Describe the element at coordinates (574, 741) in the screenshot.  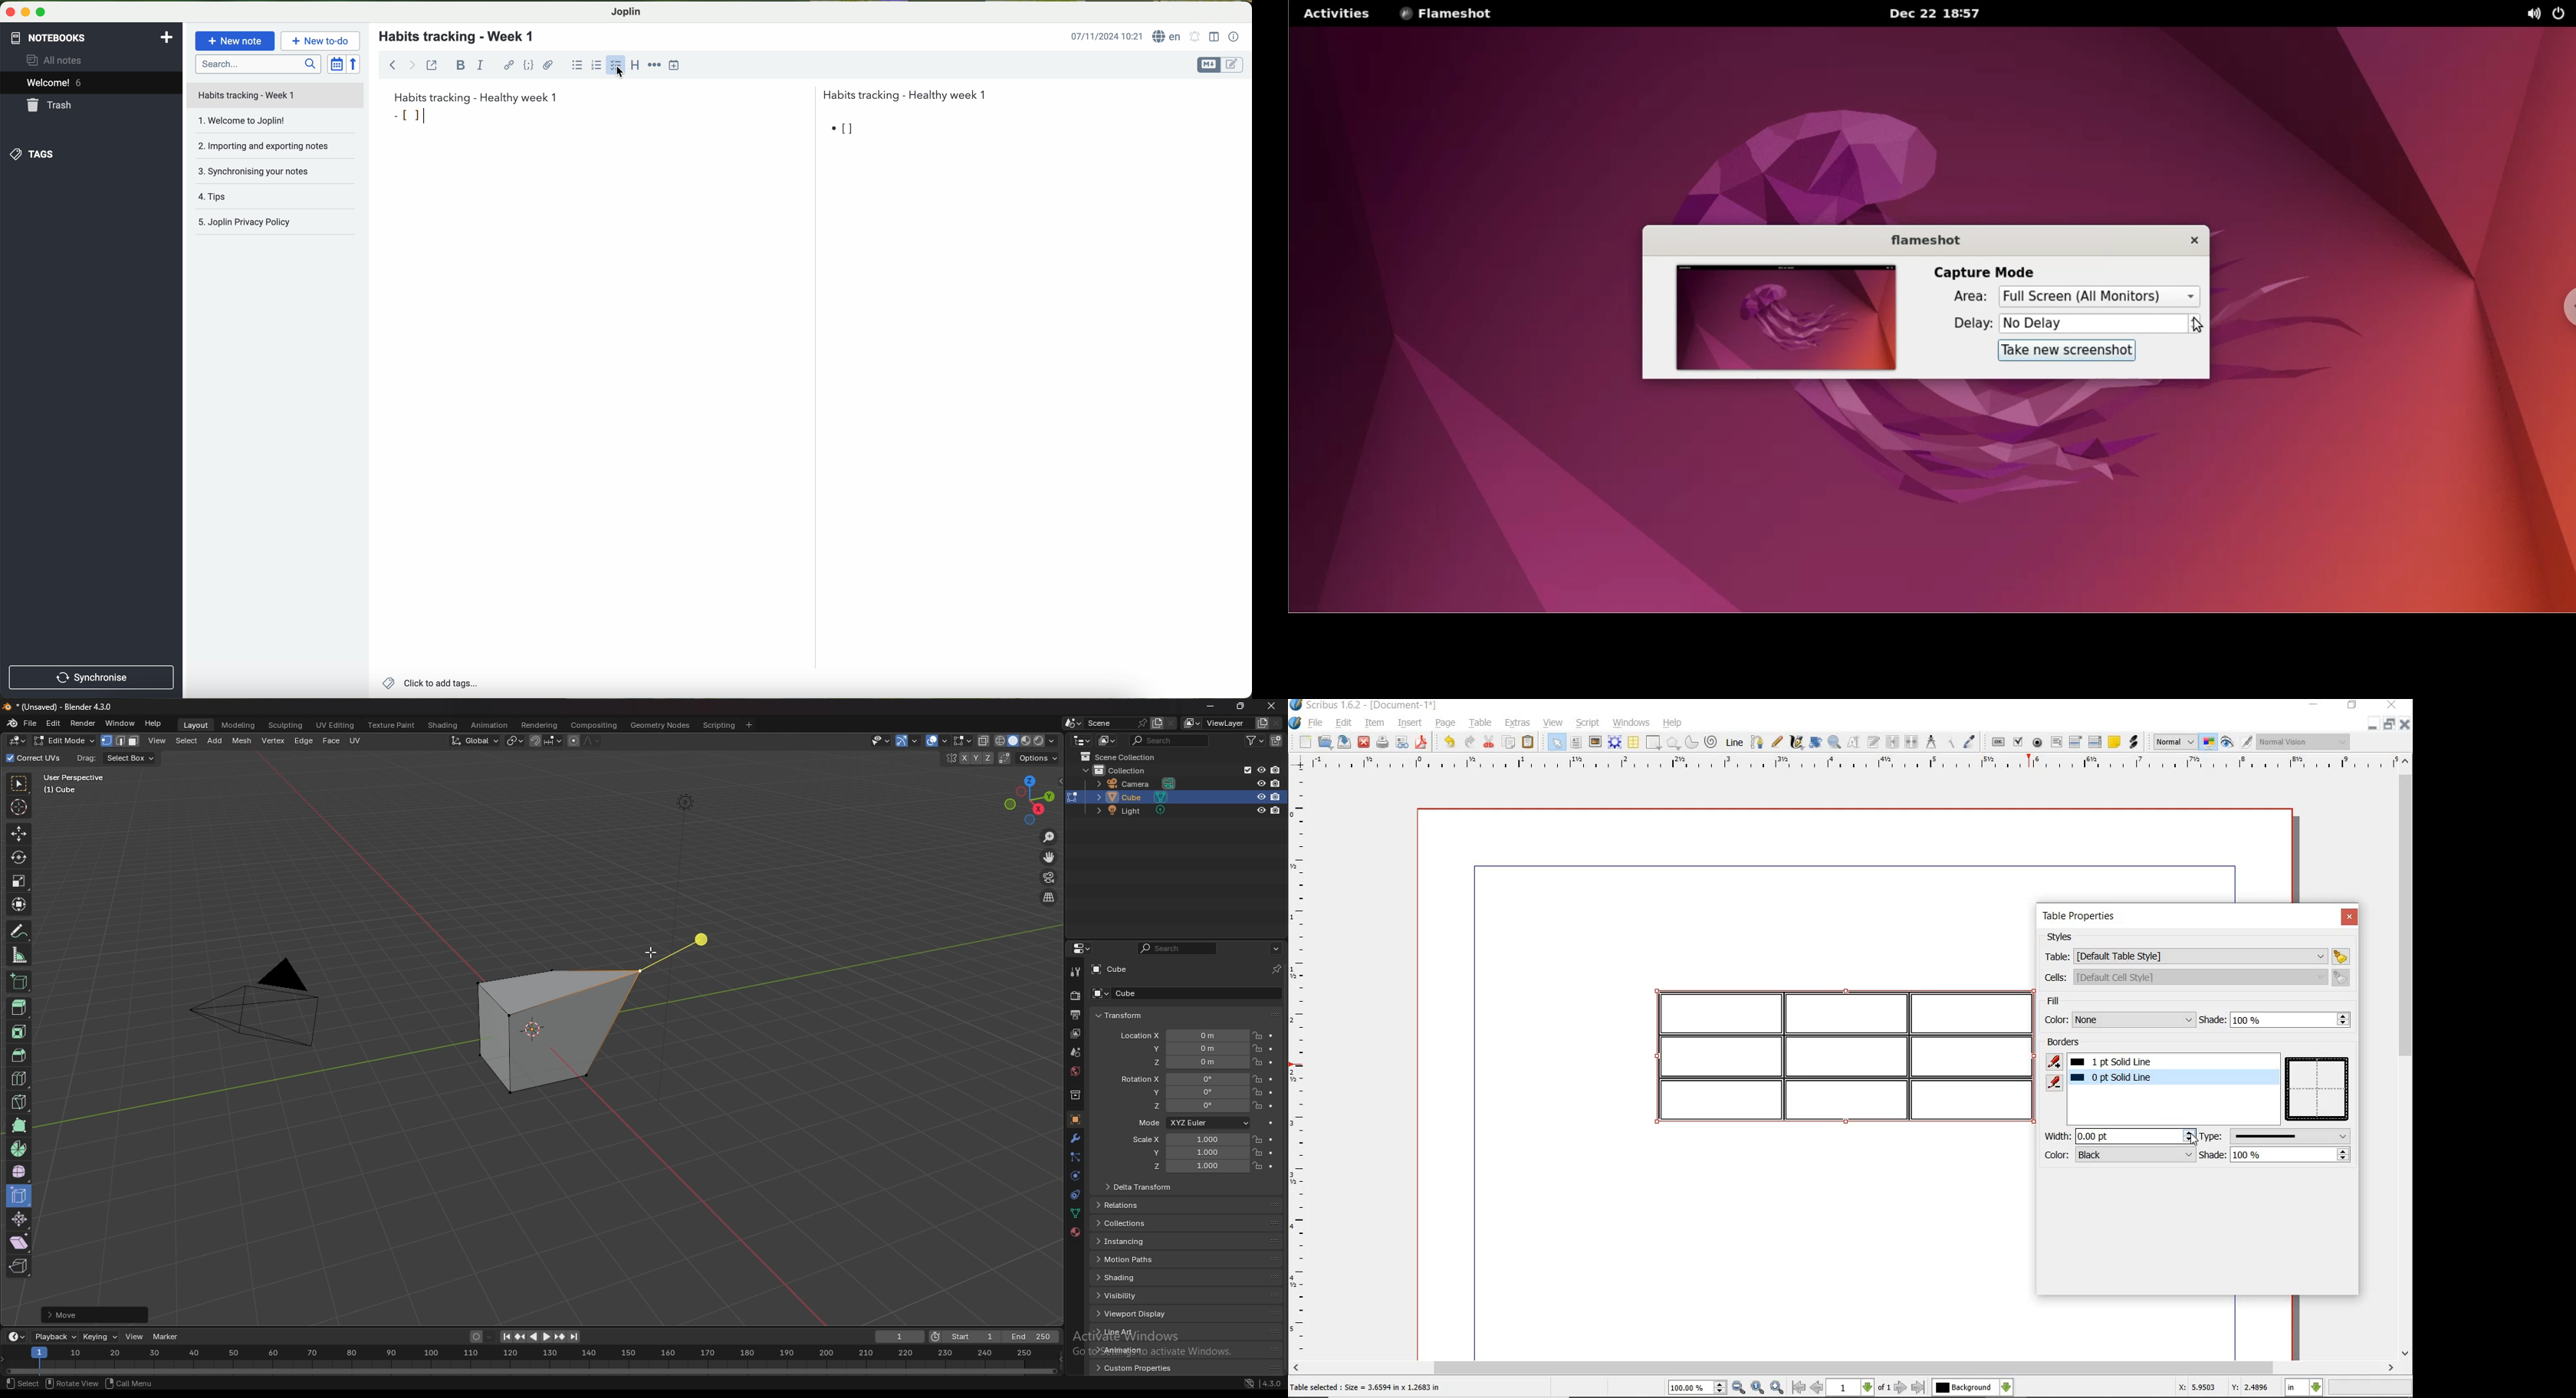
I see `proportional editing object` at that location.